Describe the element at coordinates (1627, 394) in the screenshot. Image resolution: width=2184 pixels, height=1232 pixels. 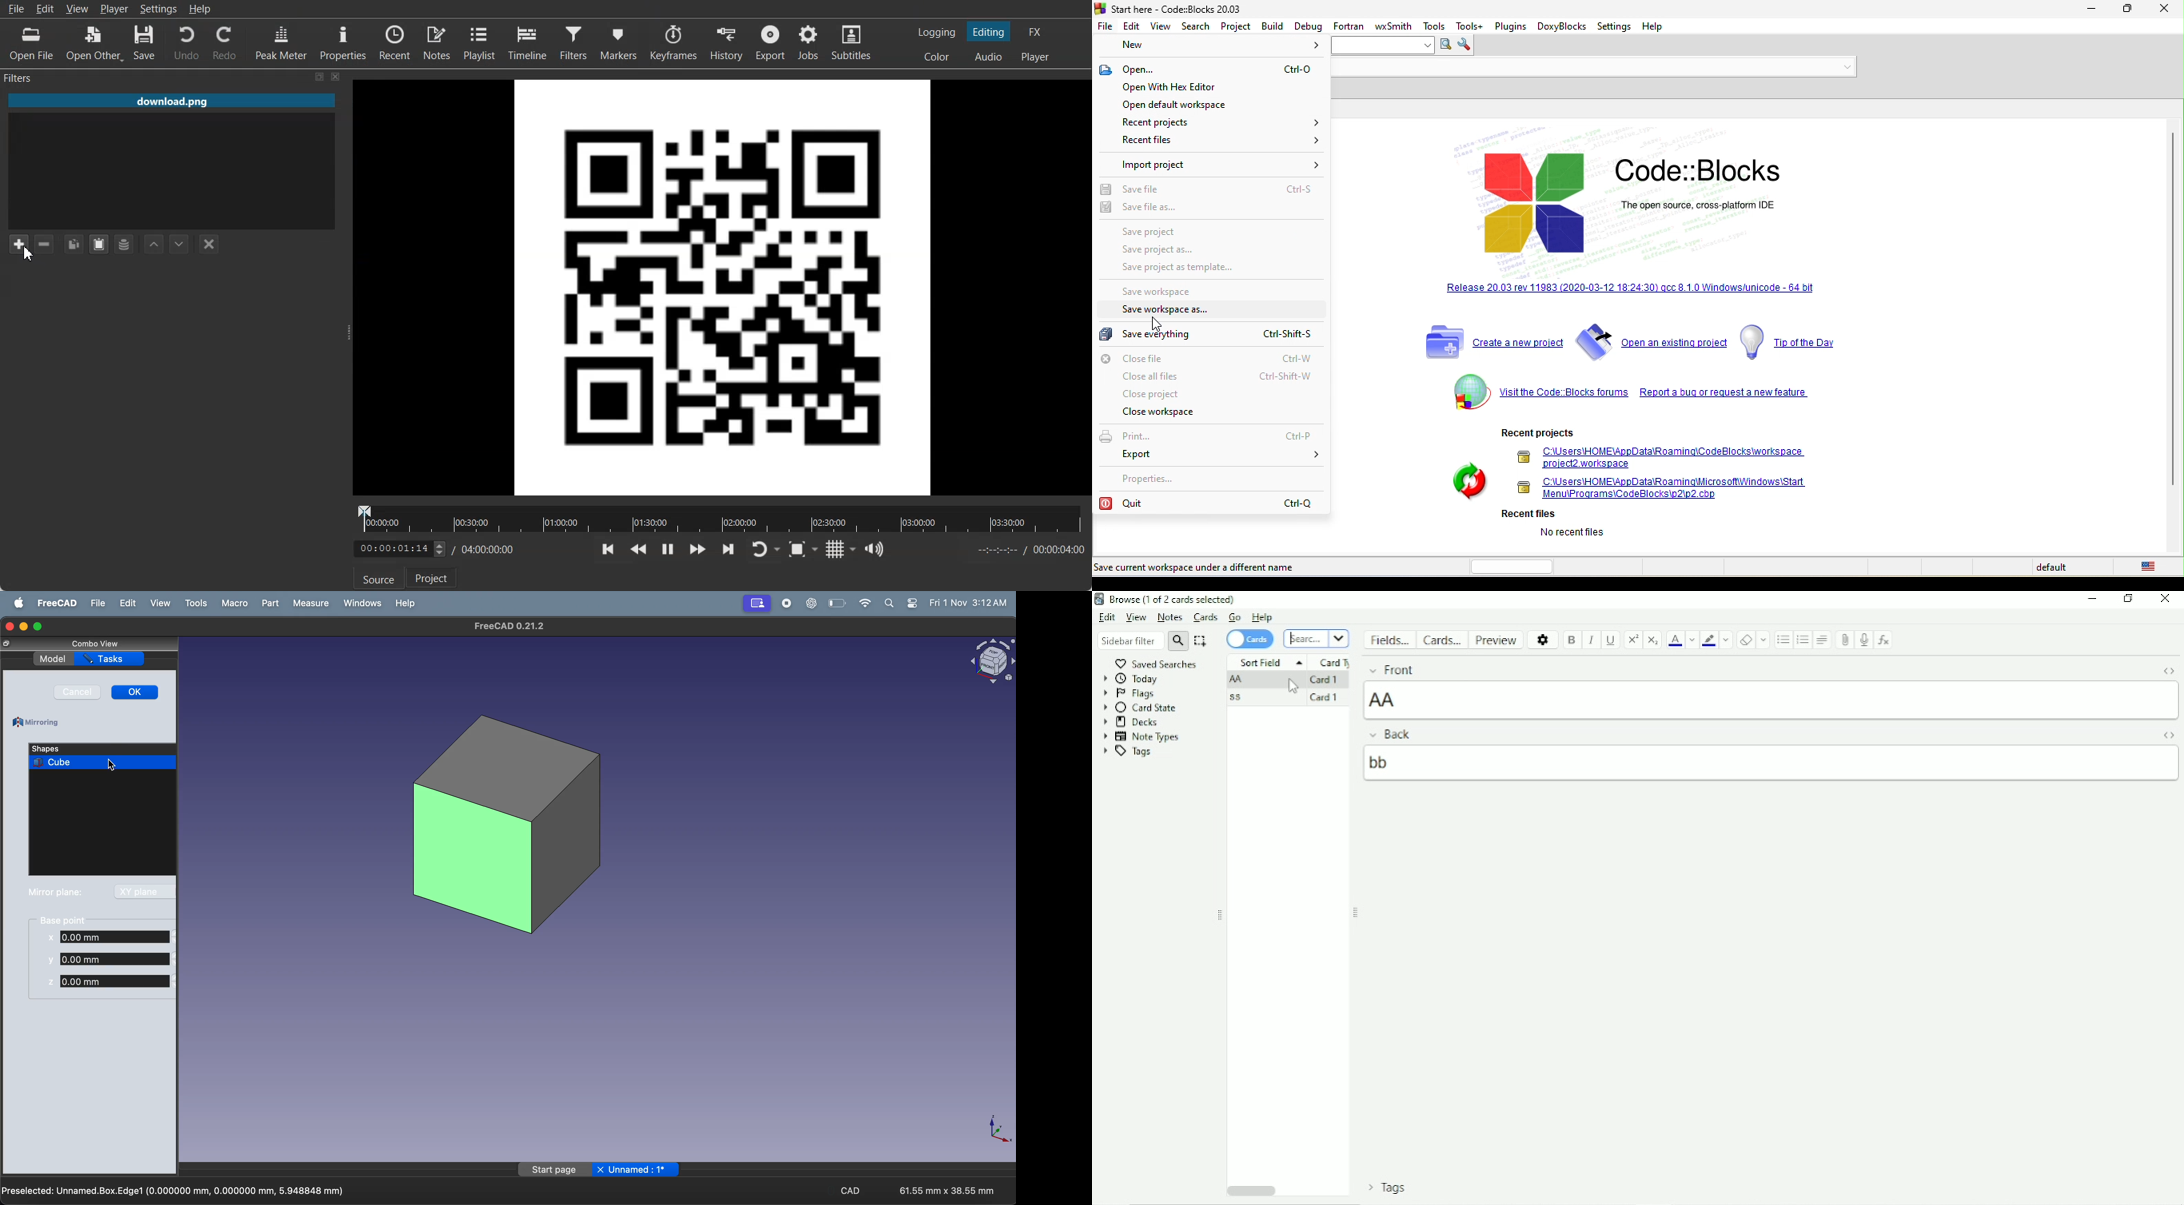
I see `visit the code blocks forums report a bug or request a new feature` at that location.